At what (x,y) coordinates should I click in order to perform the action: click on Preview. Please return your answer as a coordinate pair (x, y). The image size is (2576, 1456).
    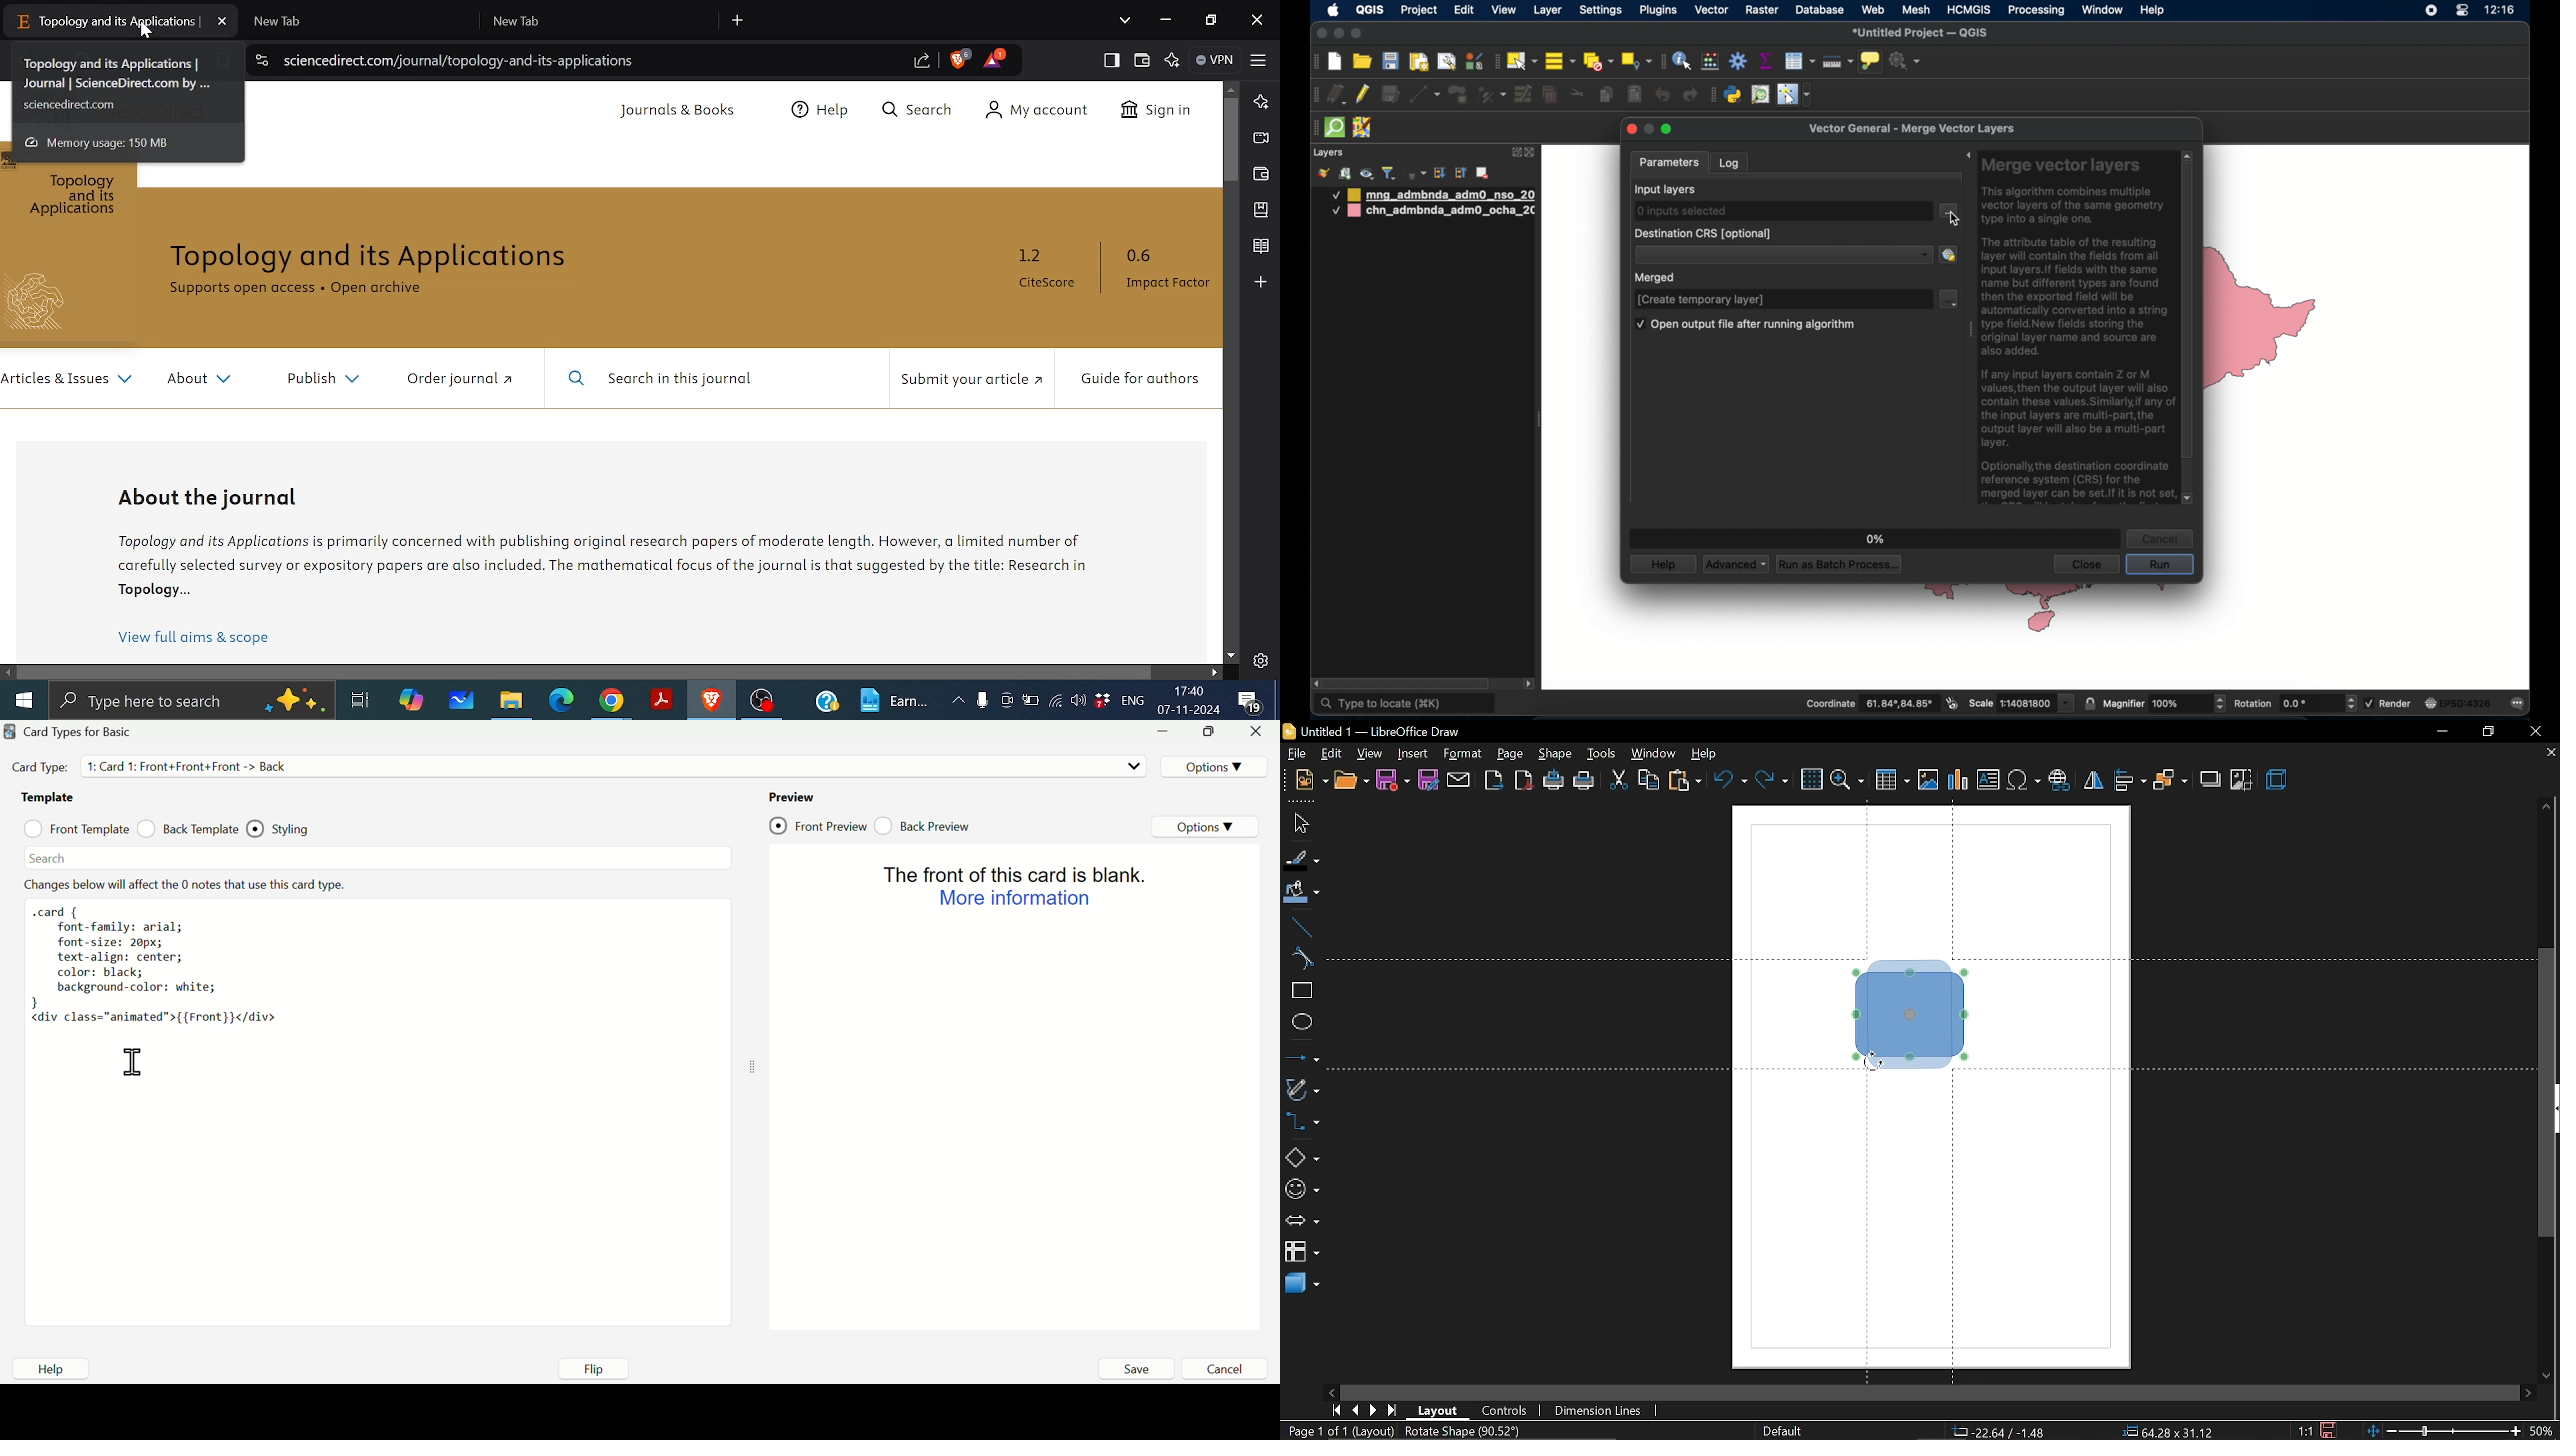
    Looking at the image, I should click on (1019, 1089).